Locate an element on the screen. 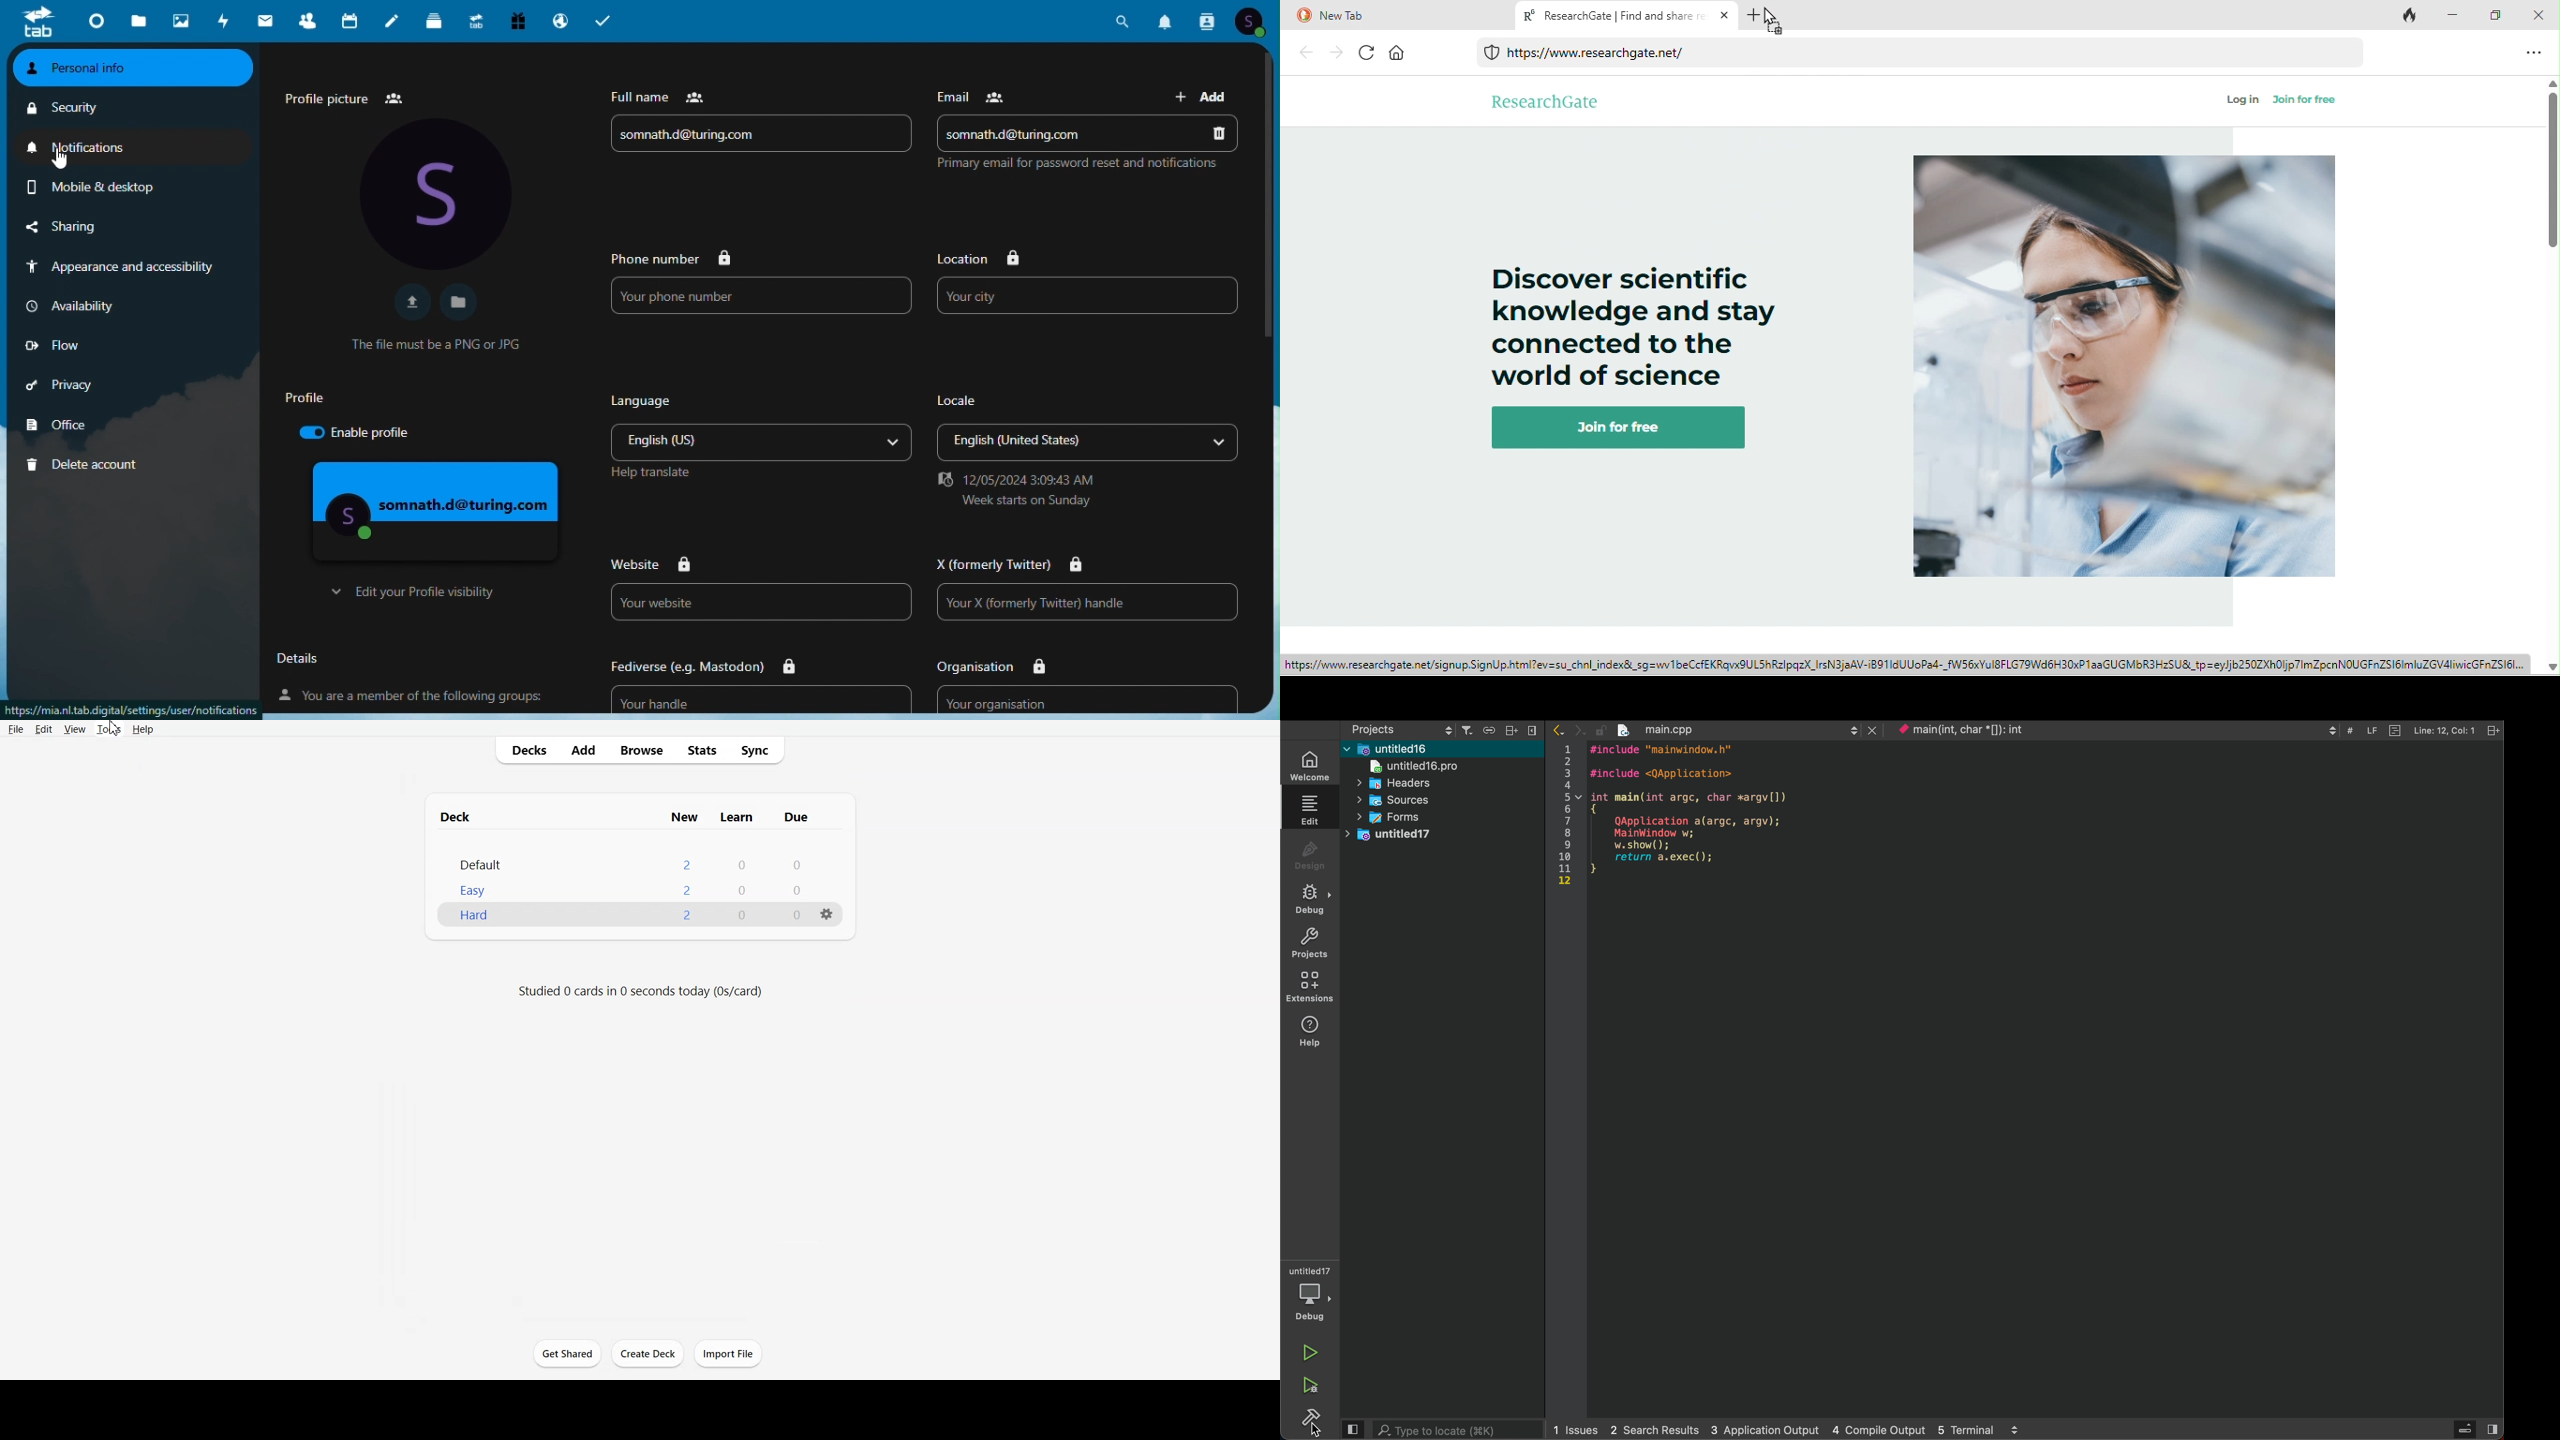  Compile output is located at coordinates (1880, 1429).